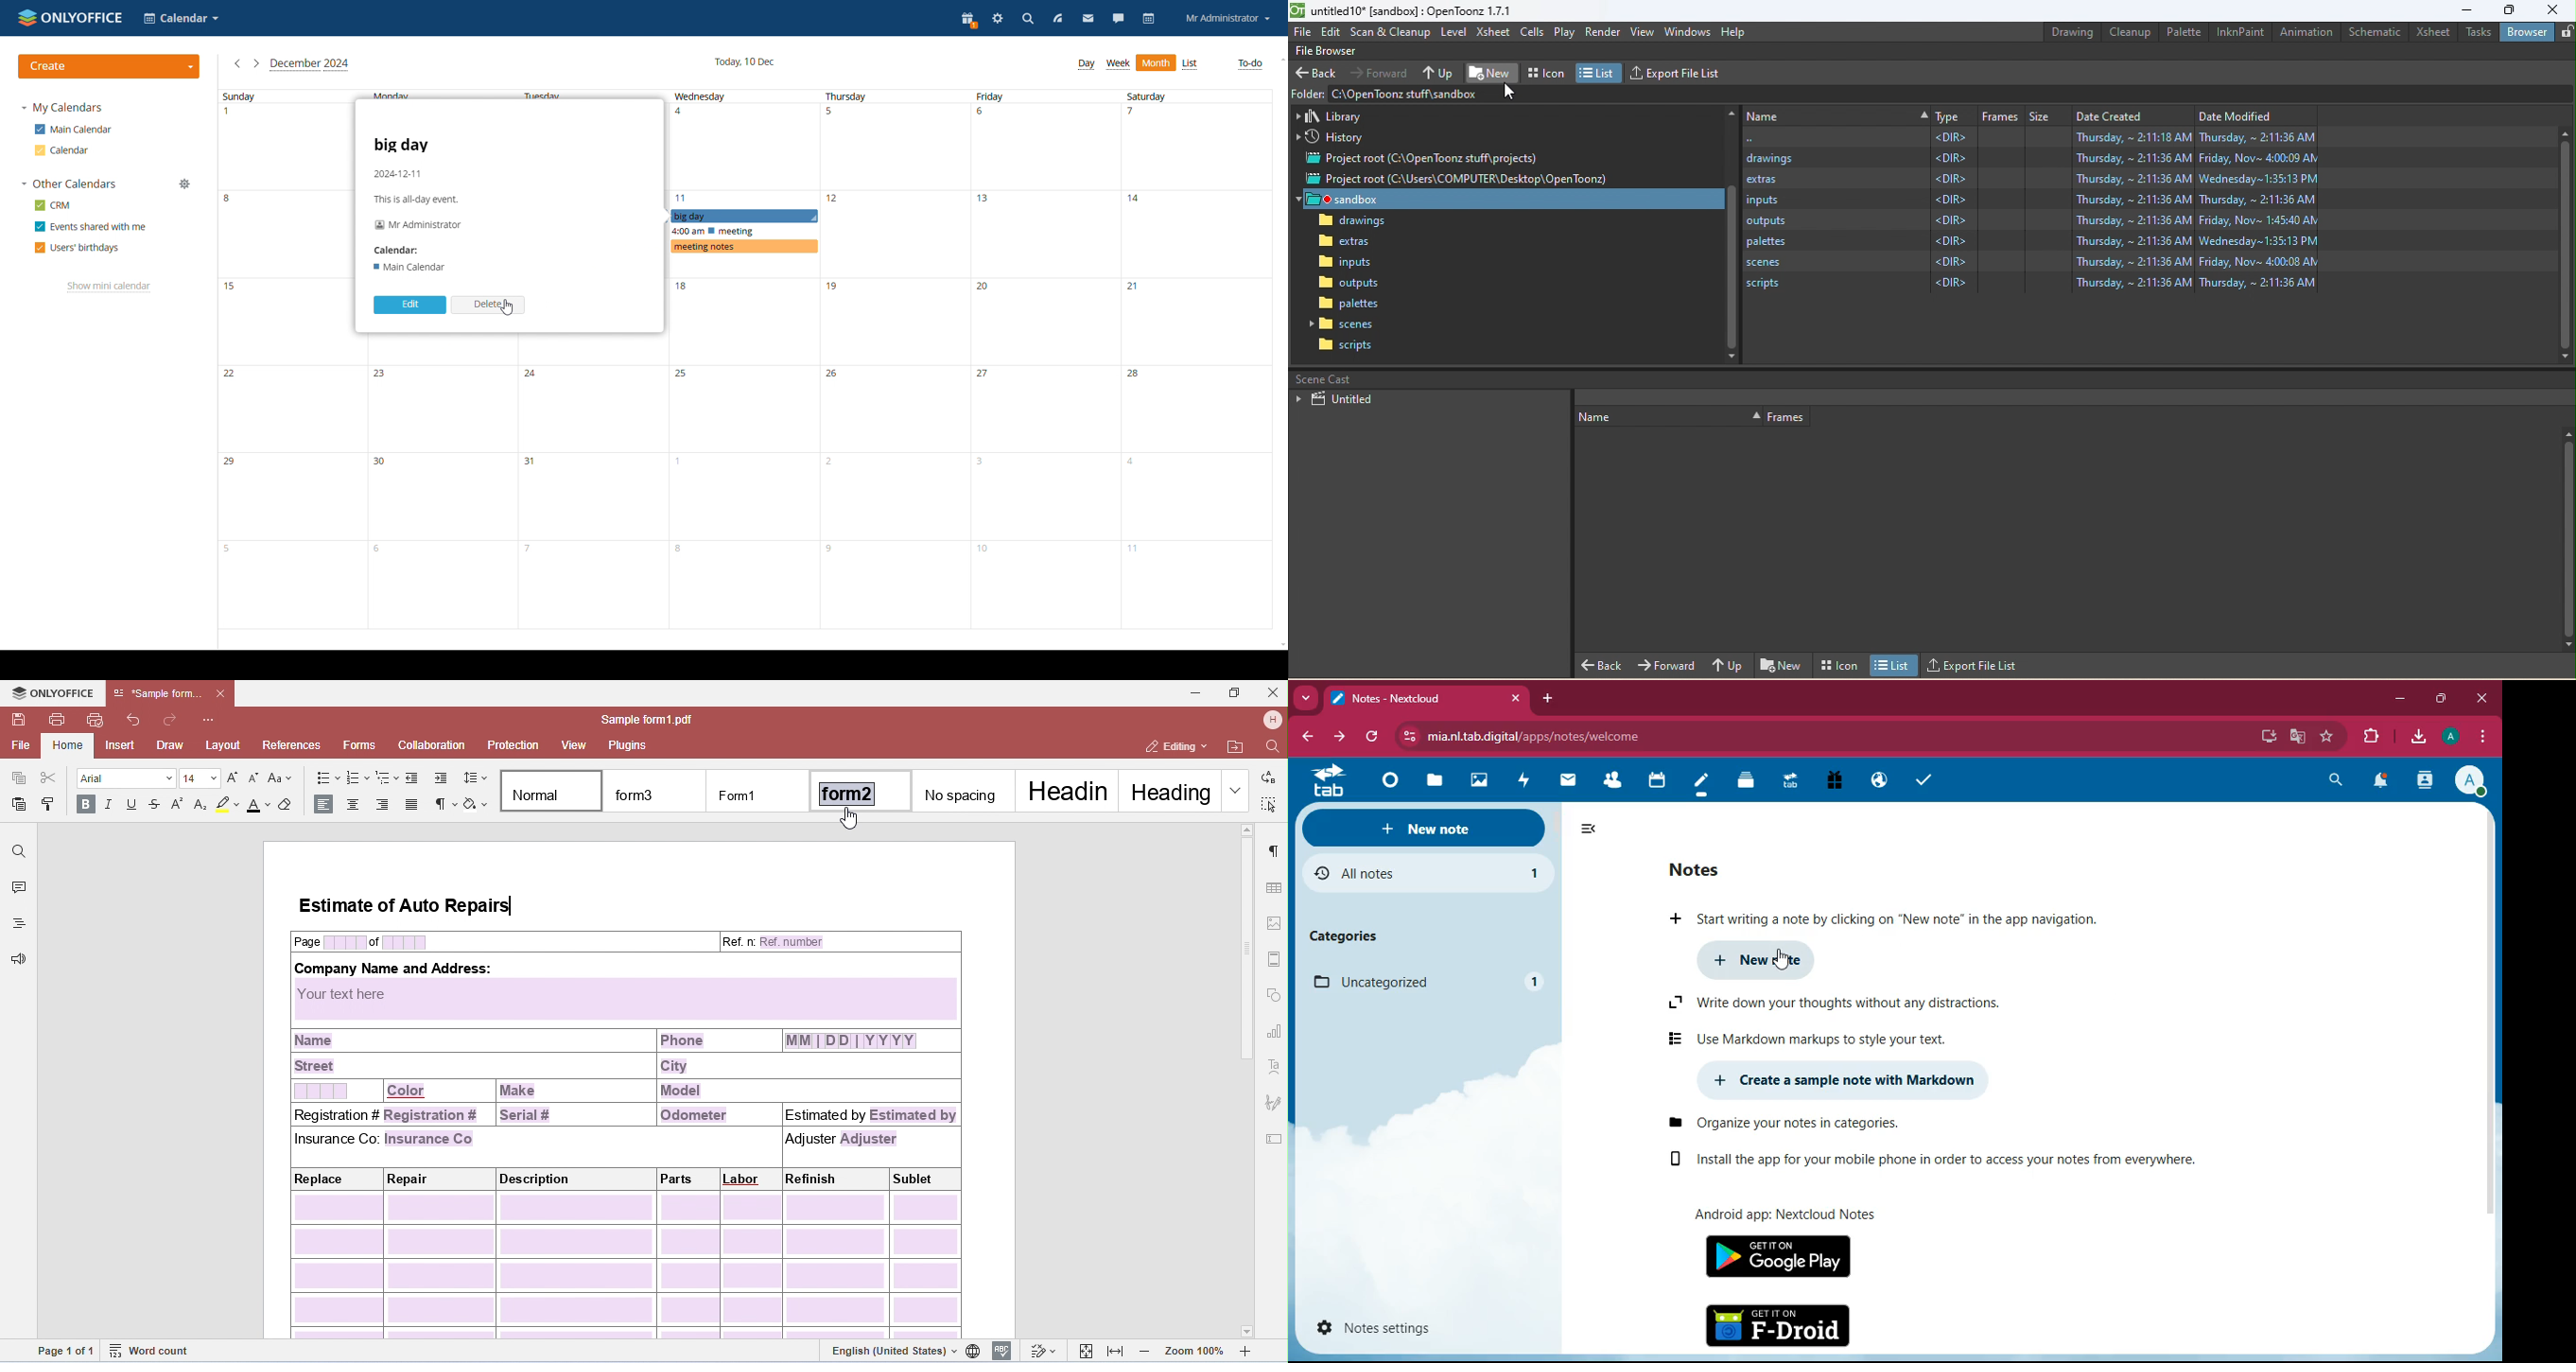 The image size is (2576, 1372). What do you see at coordinates (1842, 1080) in the screenshot?
I see `create markdown` at bounding box center [1842, 1080].